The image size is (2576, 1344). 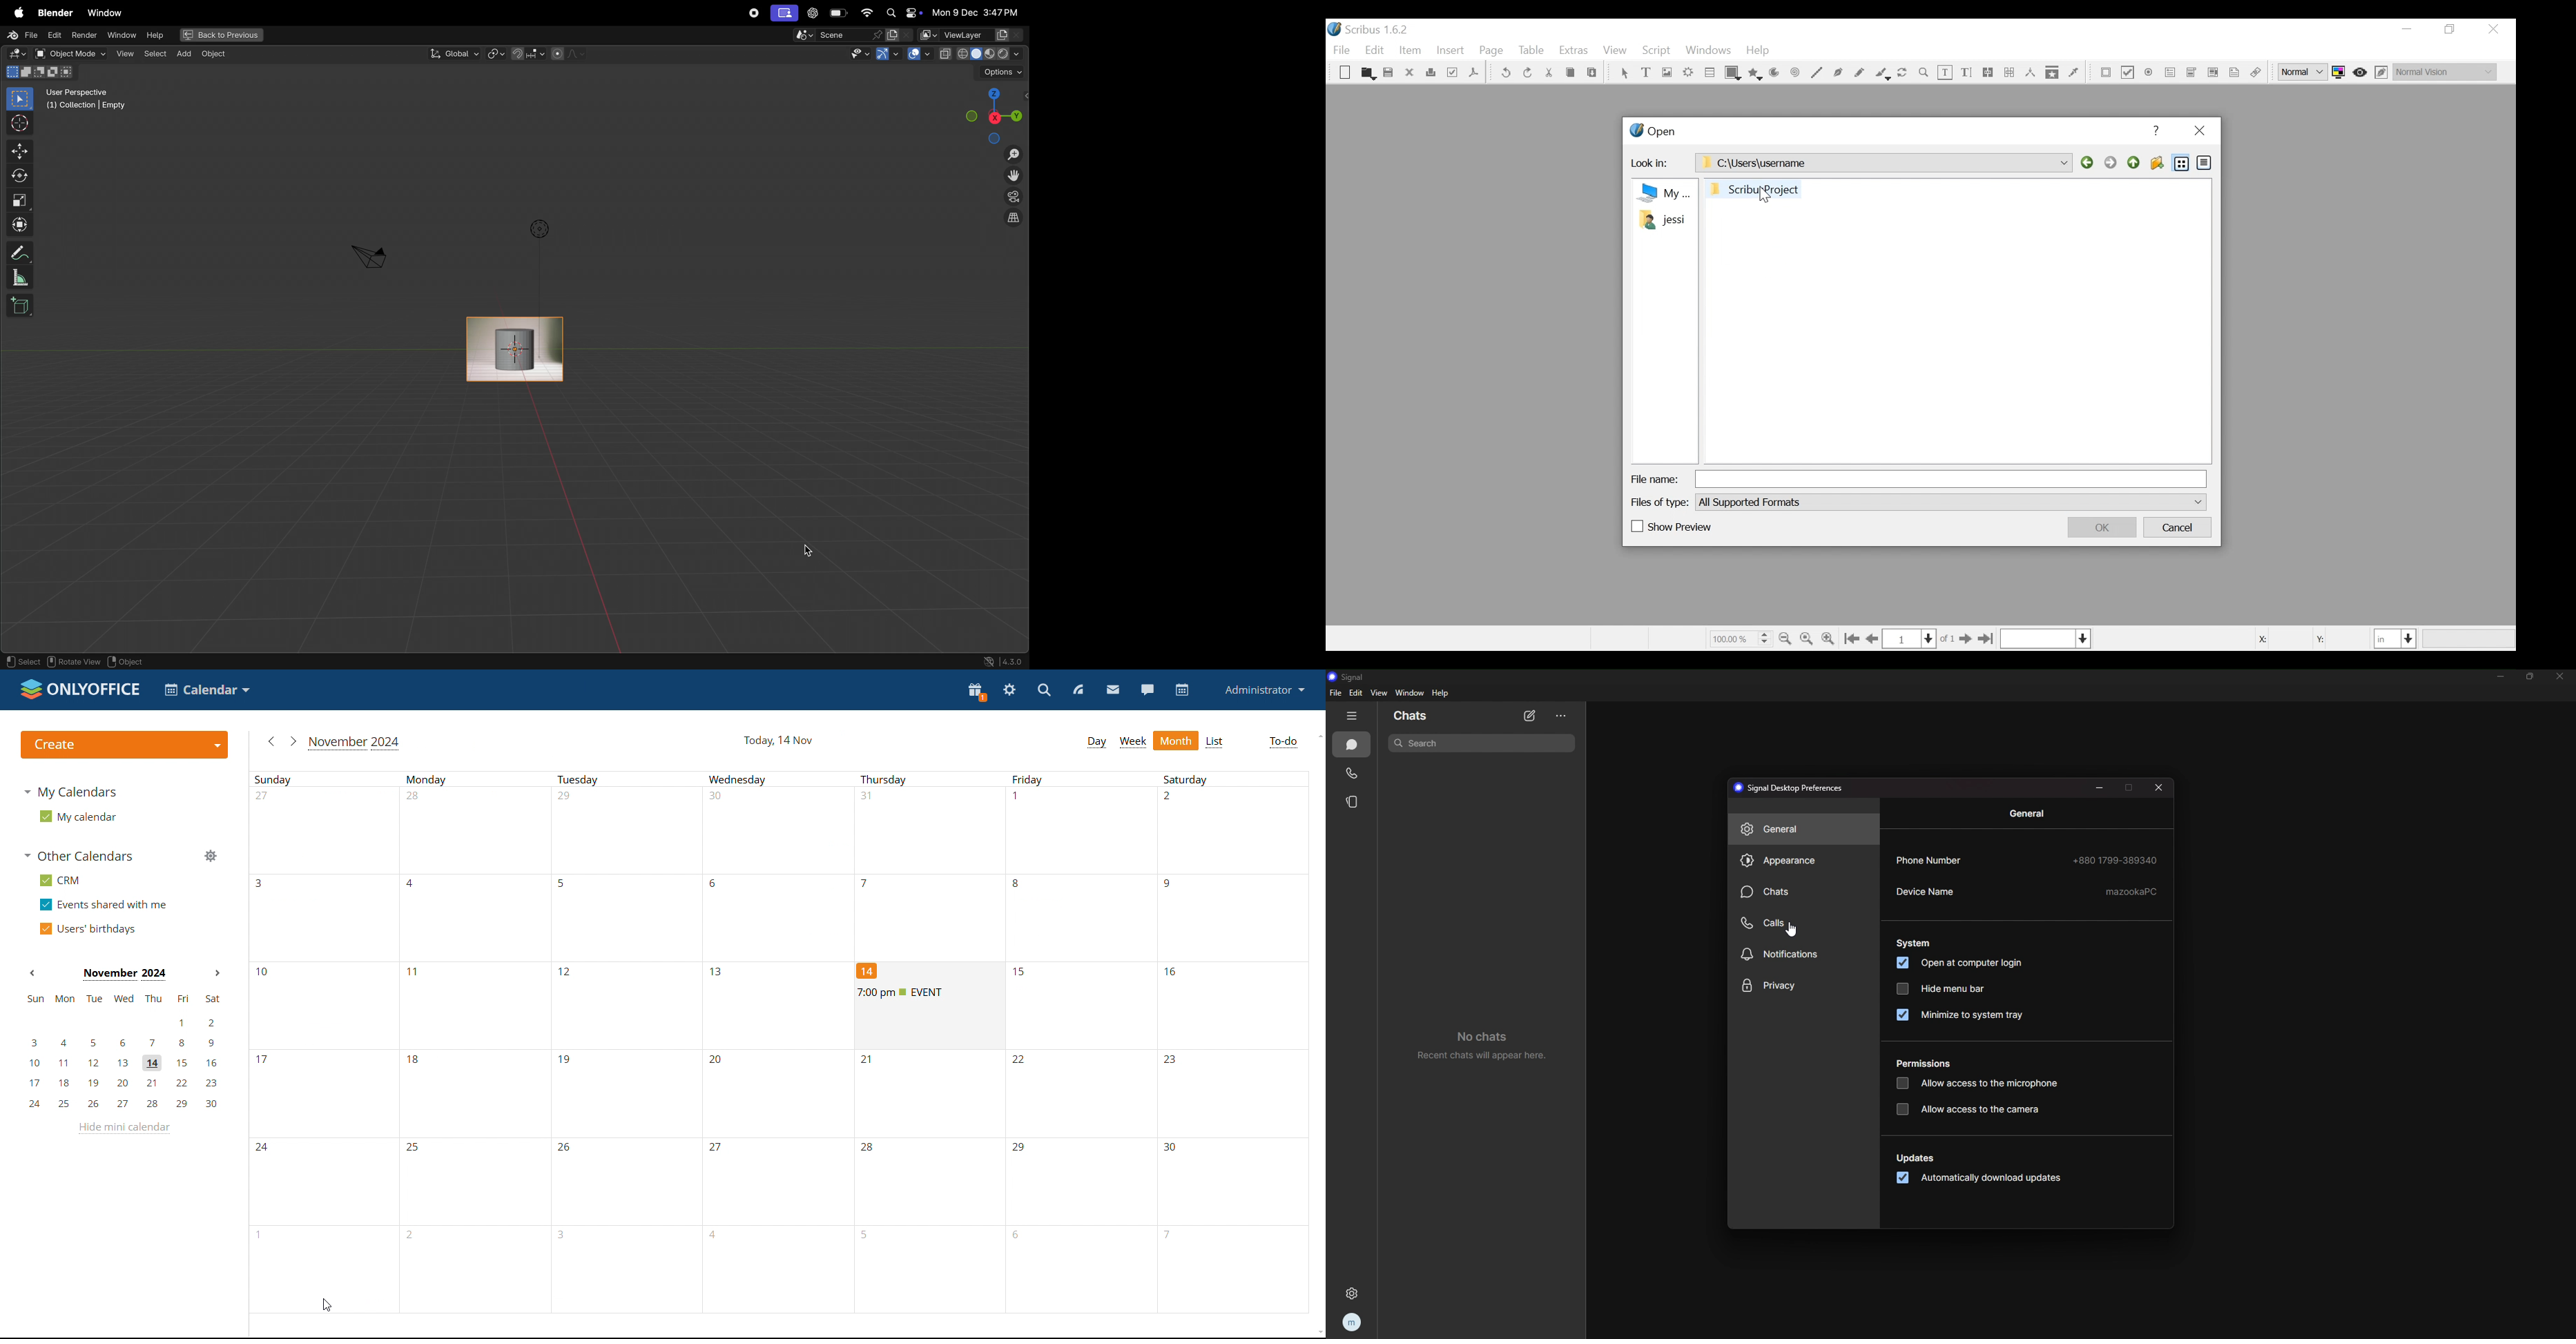 I want to click on updates, so click(x=1917, y=1158).